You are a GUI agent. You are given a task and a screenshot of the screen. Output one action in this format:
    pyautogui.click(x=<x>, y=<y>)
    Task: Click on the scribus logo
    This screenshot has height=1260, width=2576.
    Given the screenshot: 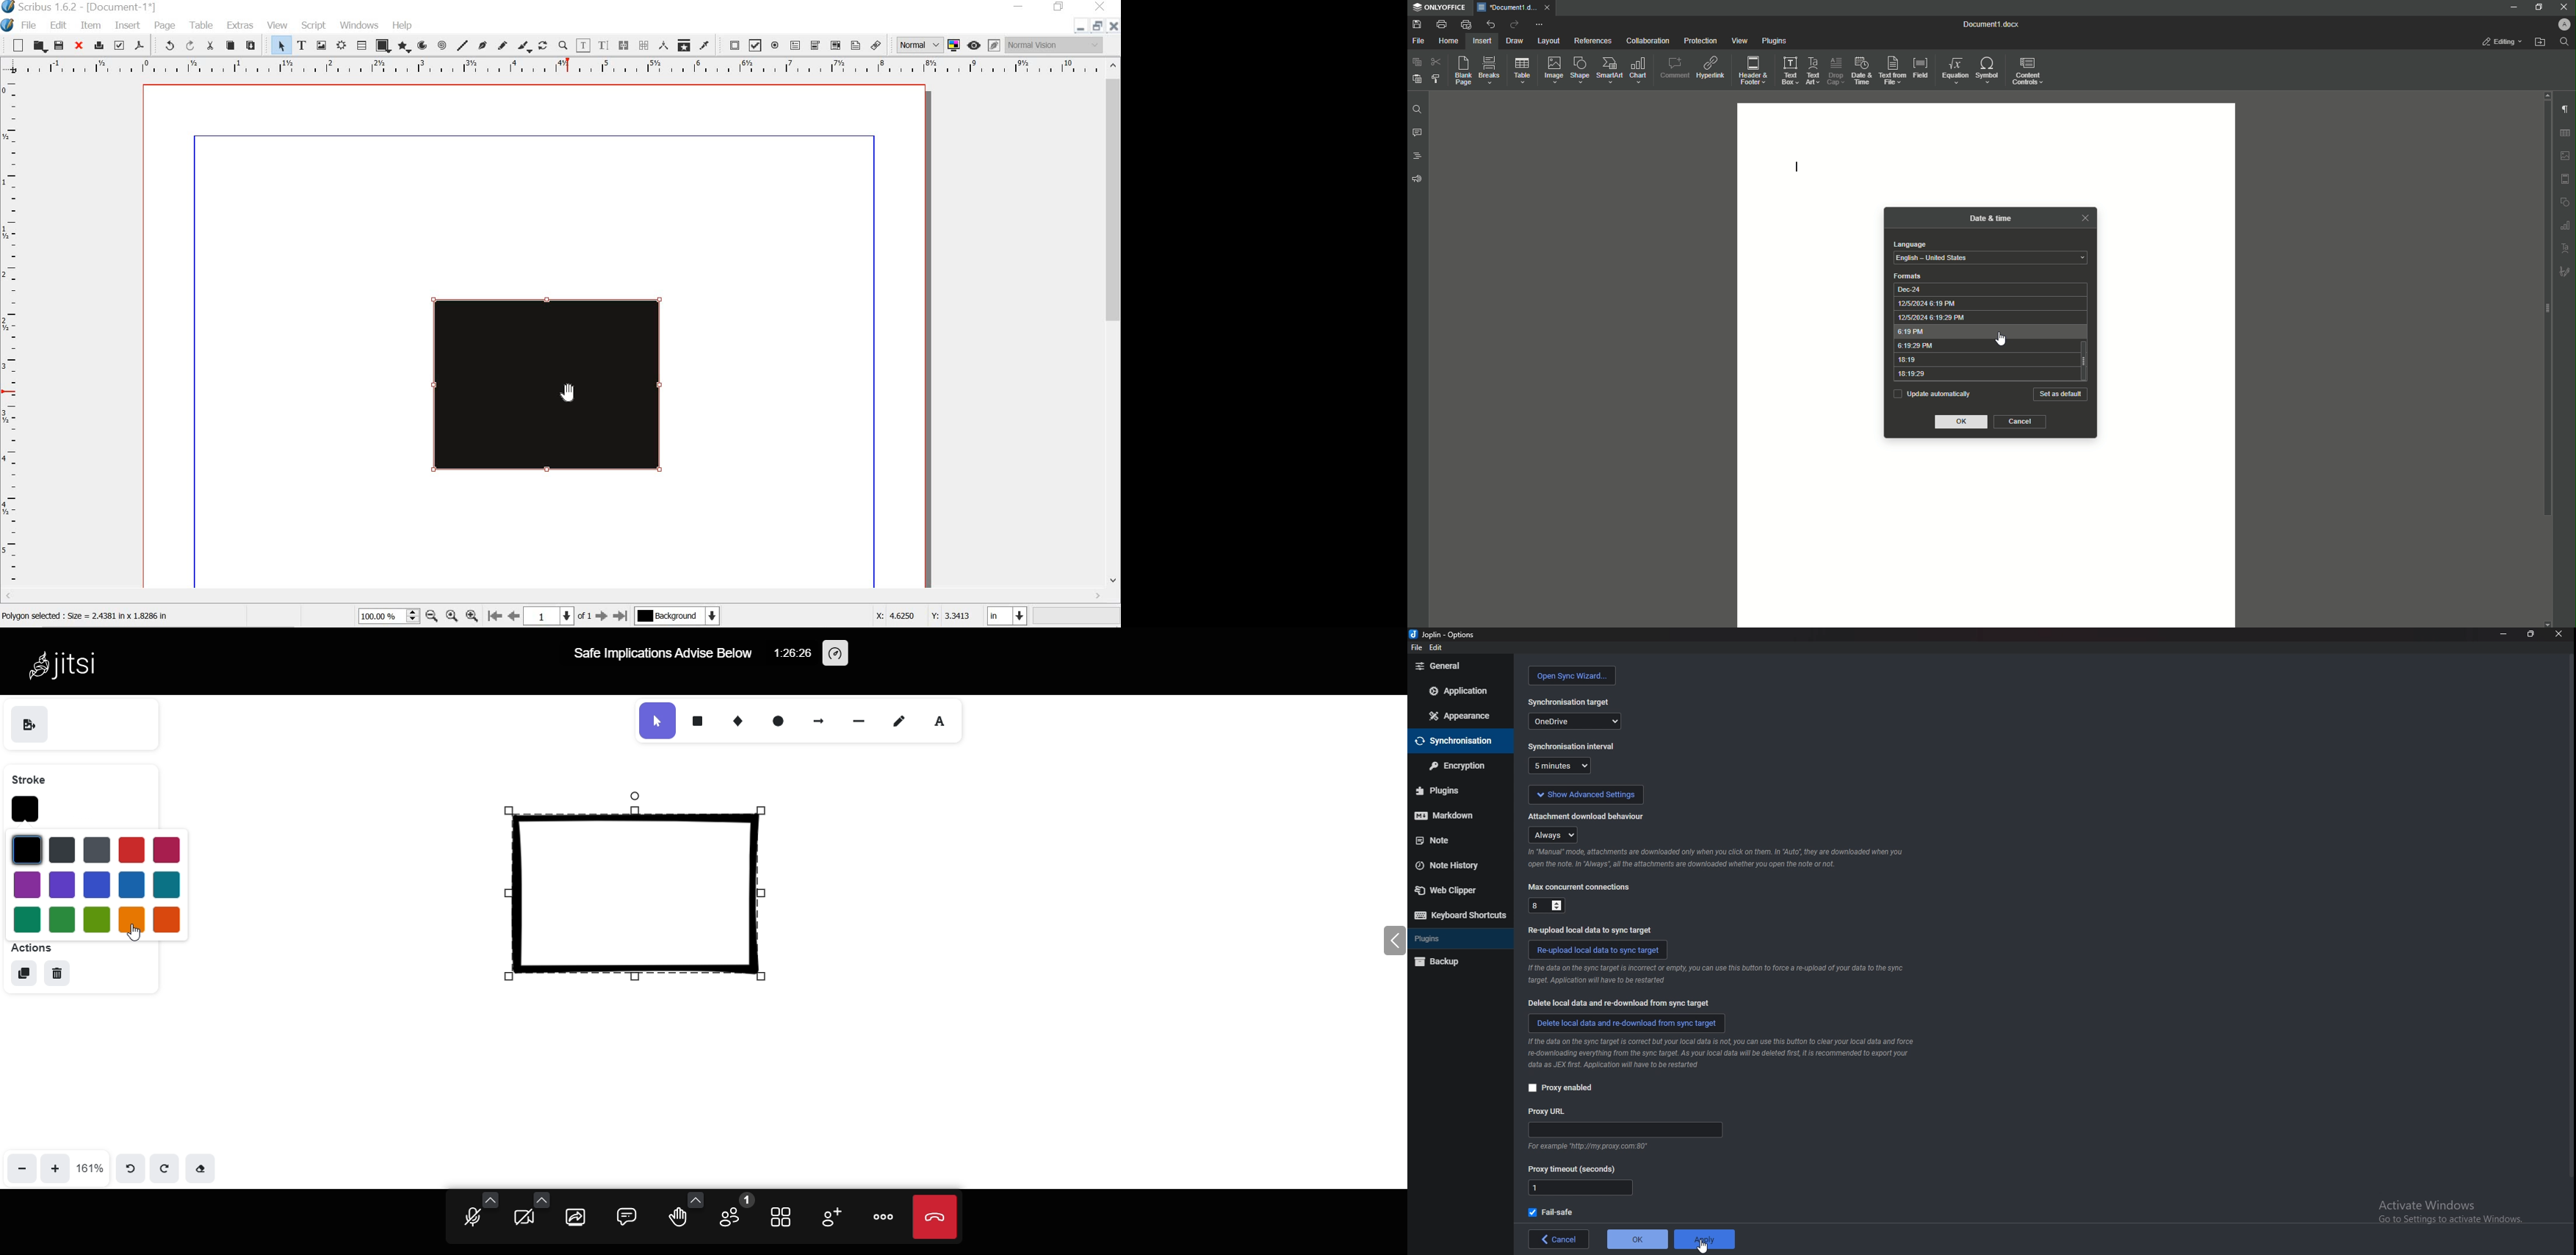 What is the action you would take?
    pyautogui.click(x=9, y=25)
    